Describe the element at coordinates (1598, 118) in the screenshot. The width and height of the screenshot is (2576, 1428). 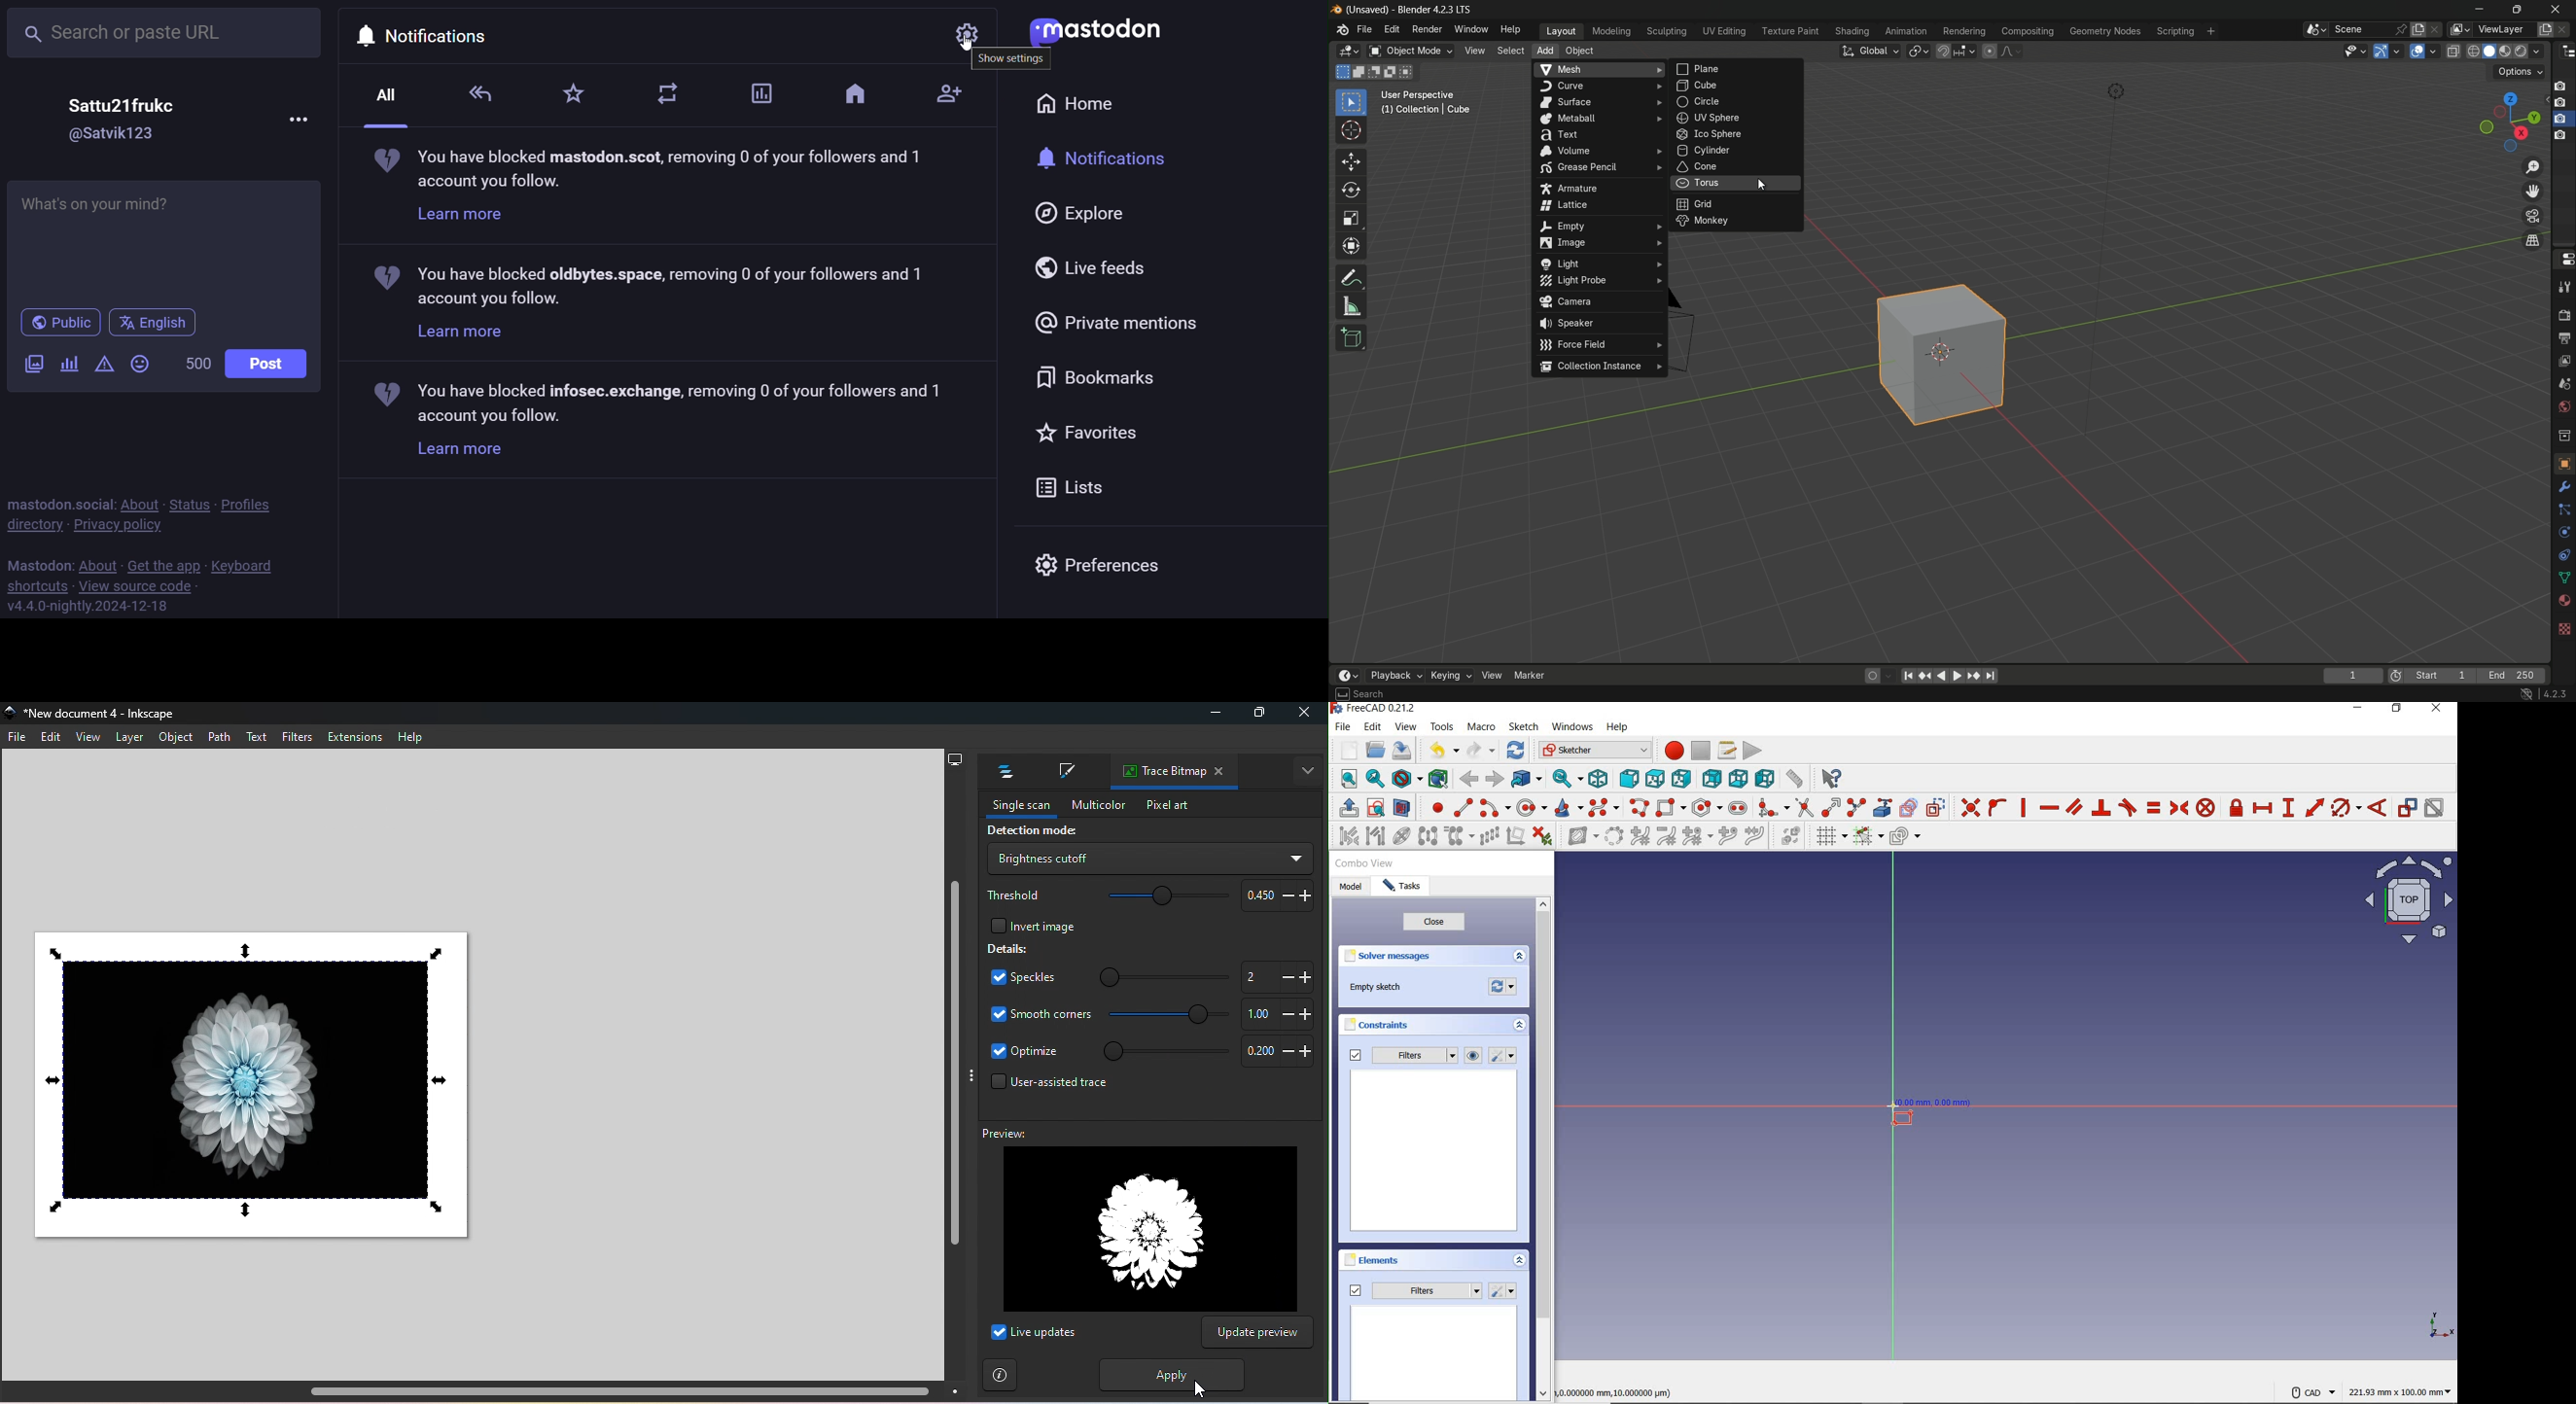
I see `metaball` at that location.